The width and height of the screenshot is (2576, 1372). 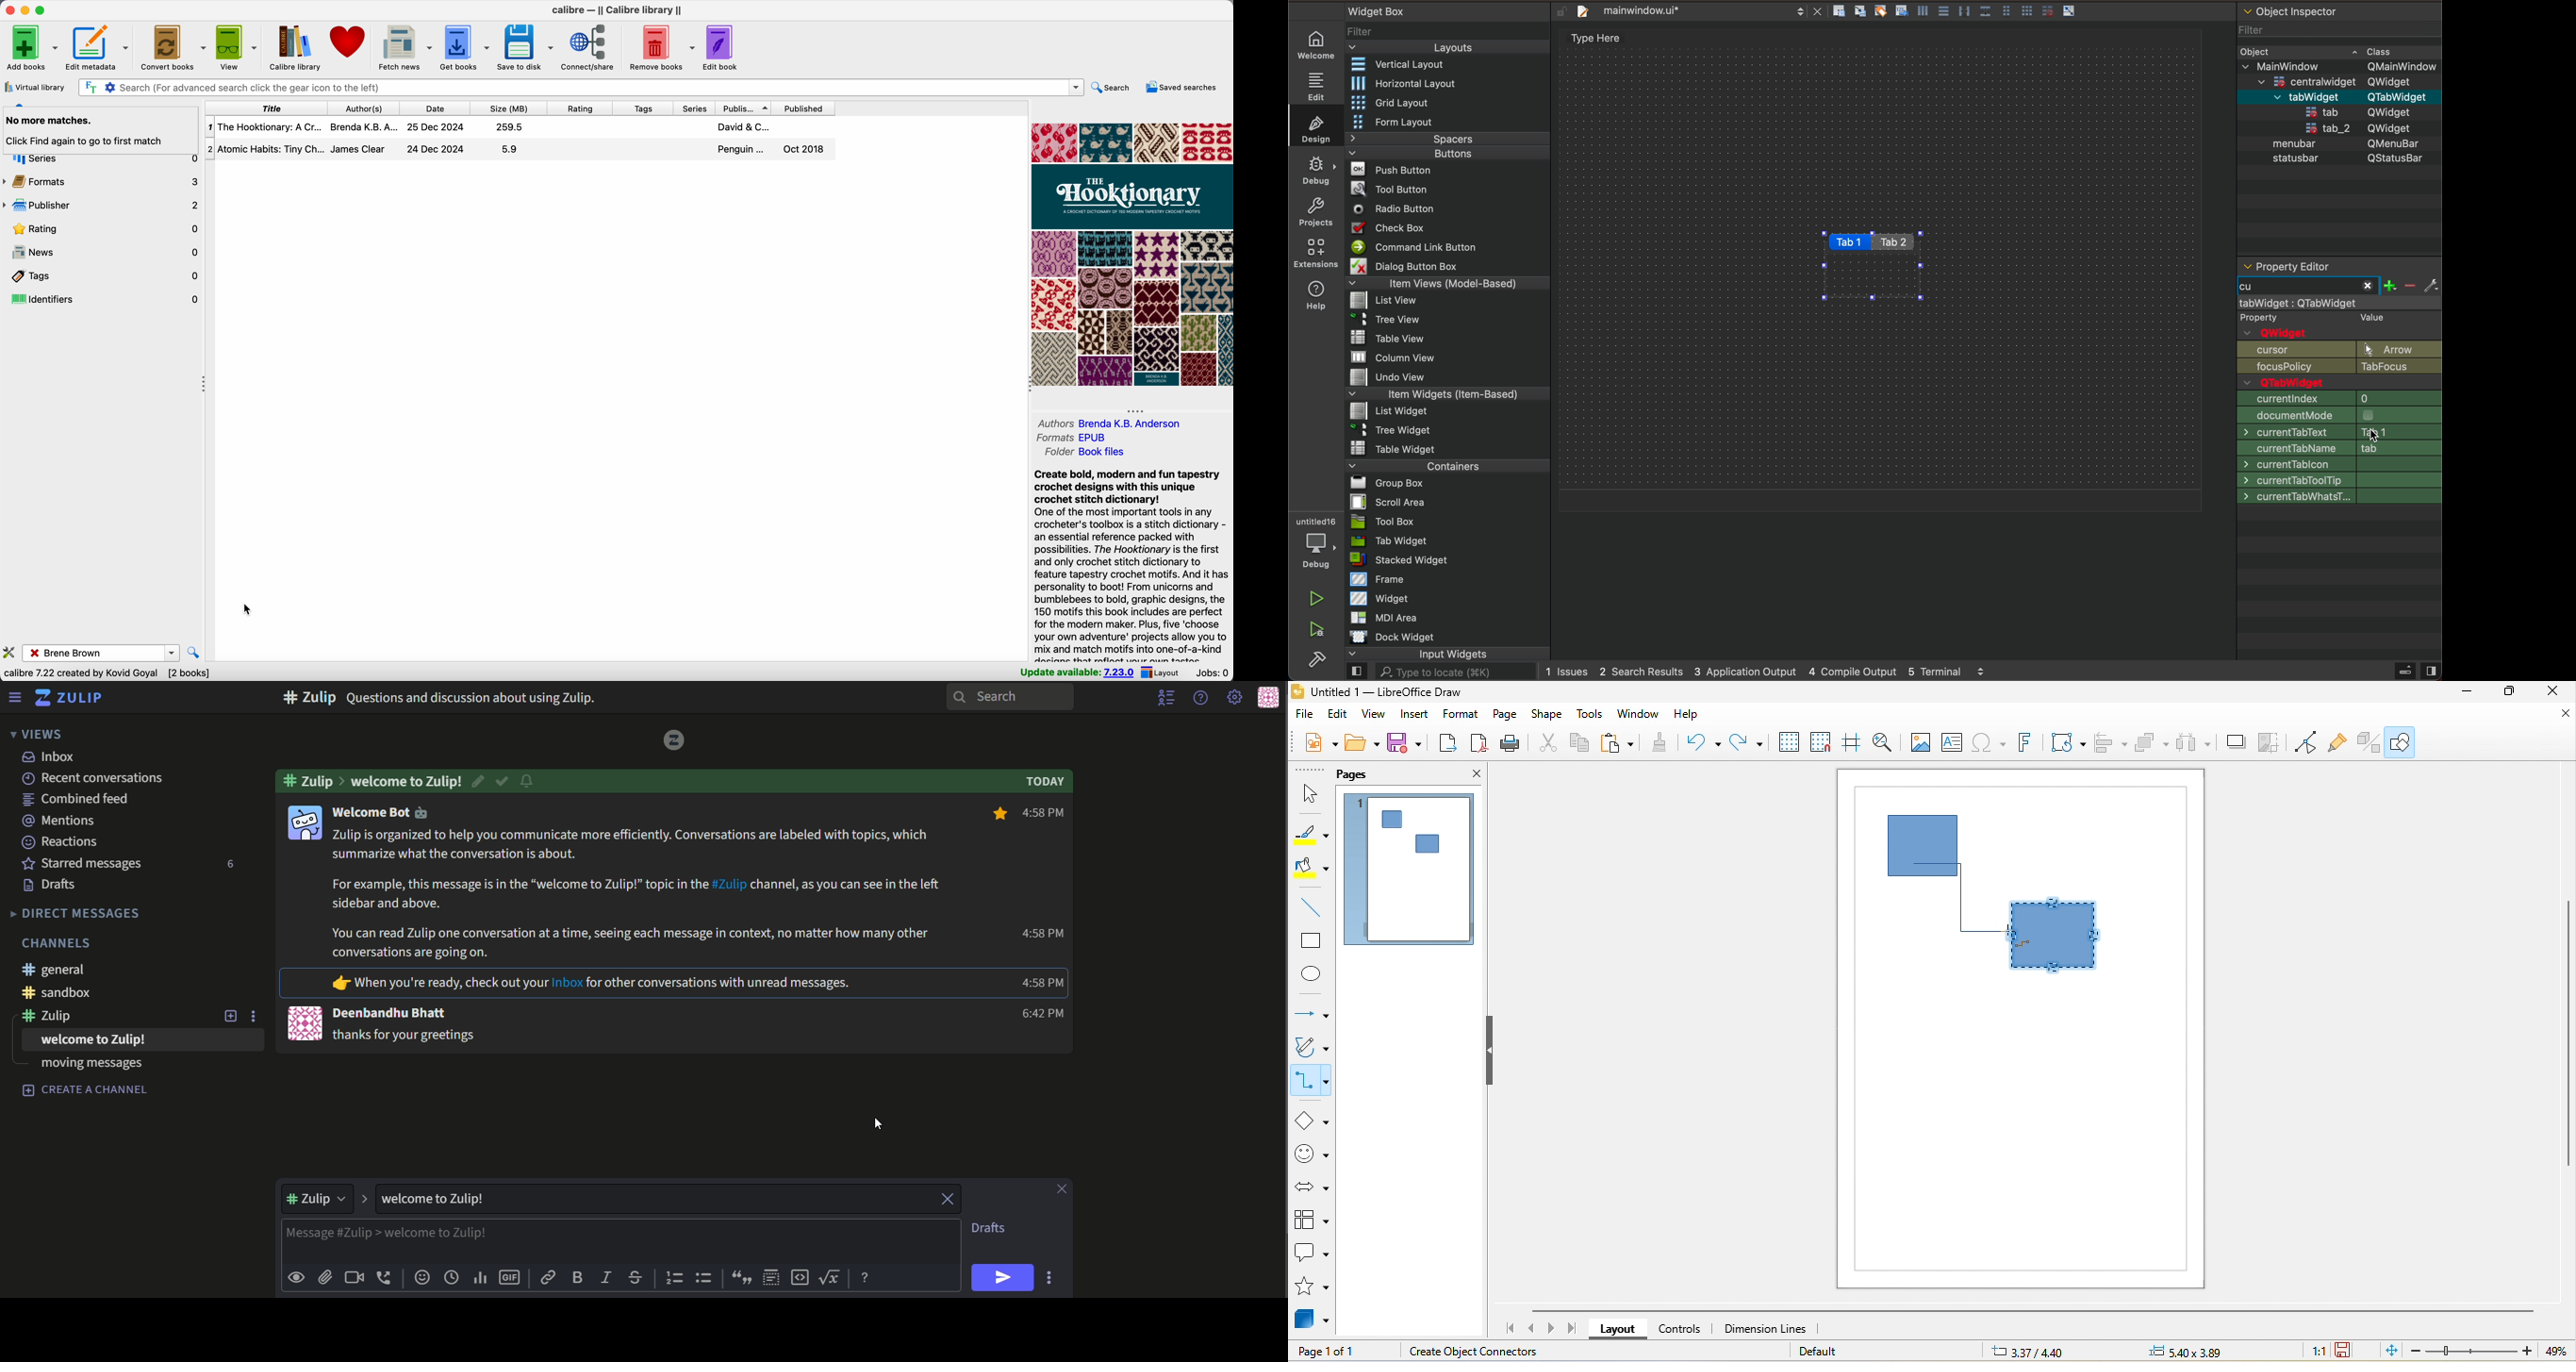 I want to click on export directly as pdf, so click(x=1482, y=743).